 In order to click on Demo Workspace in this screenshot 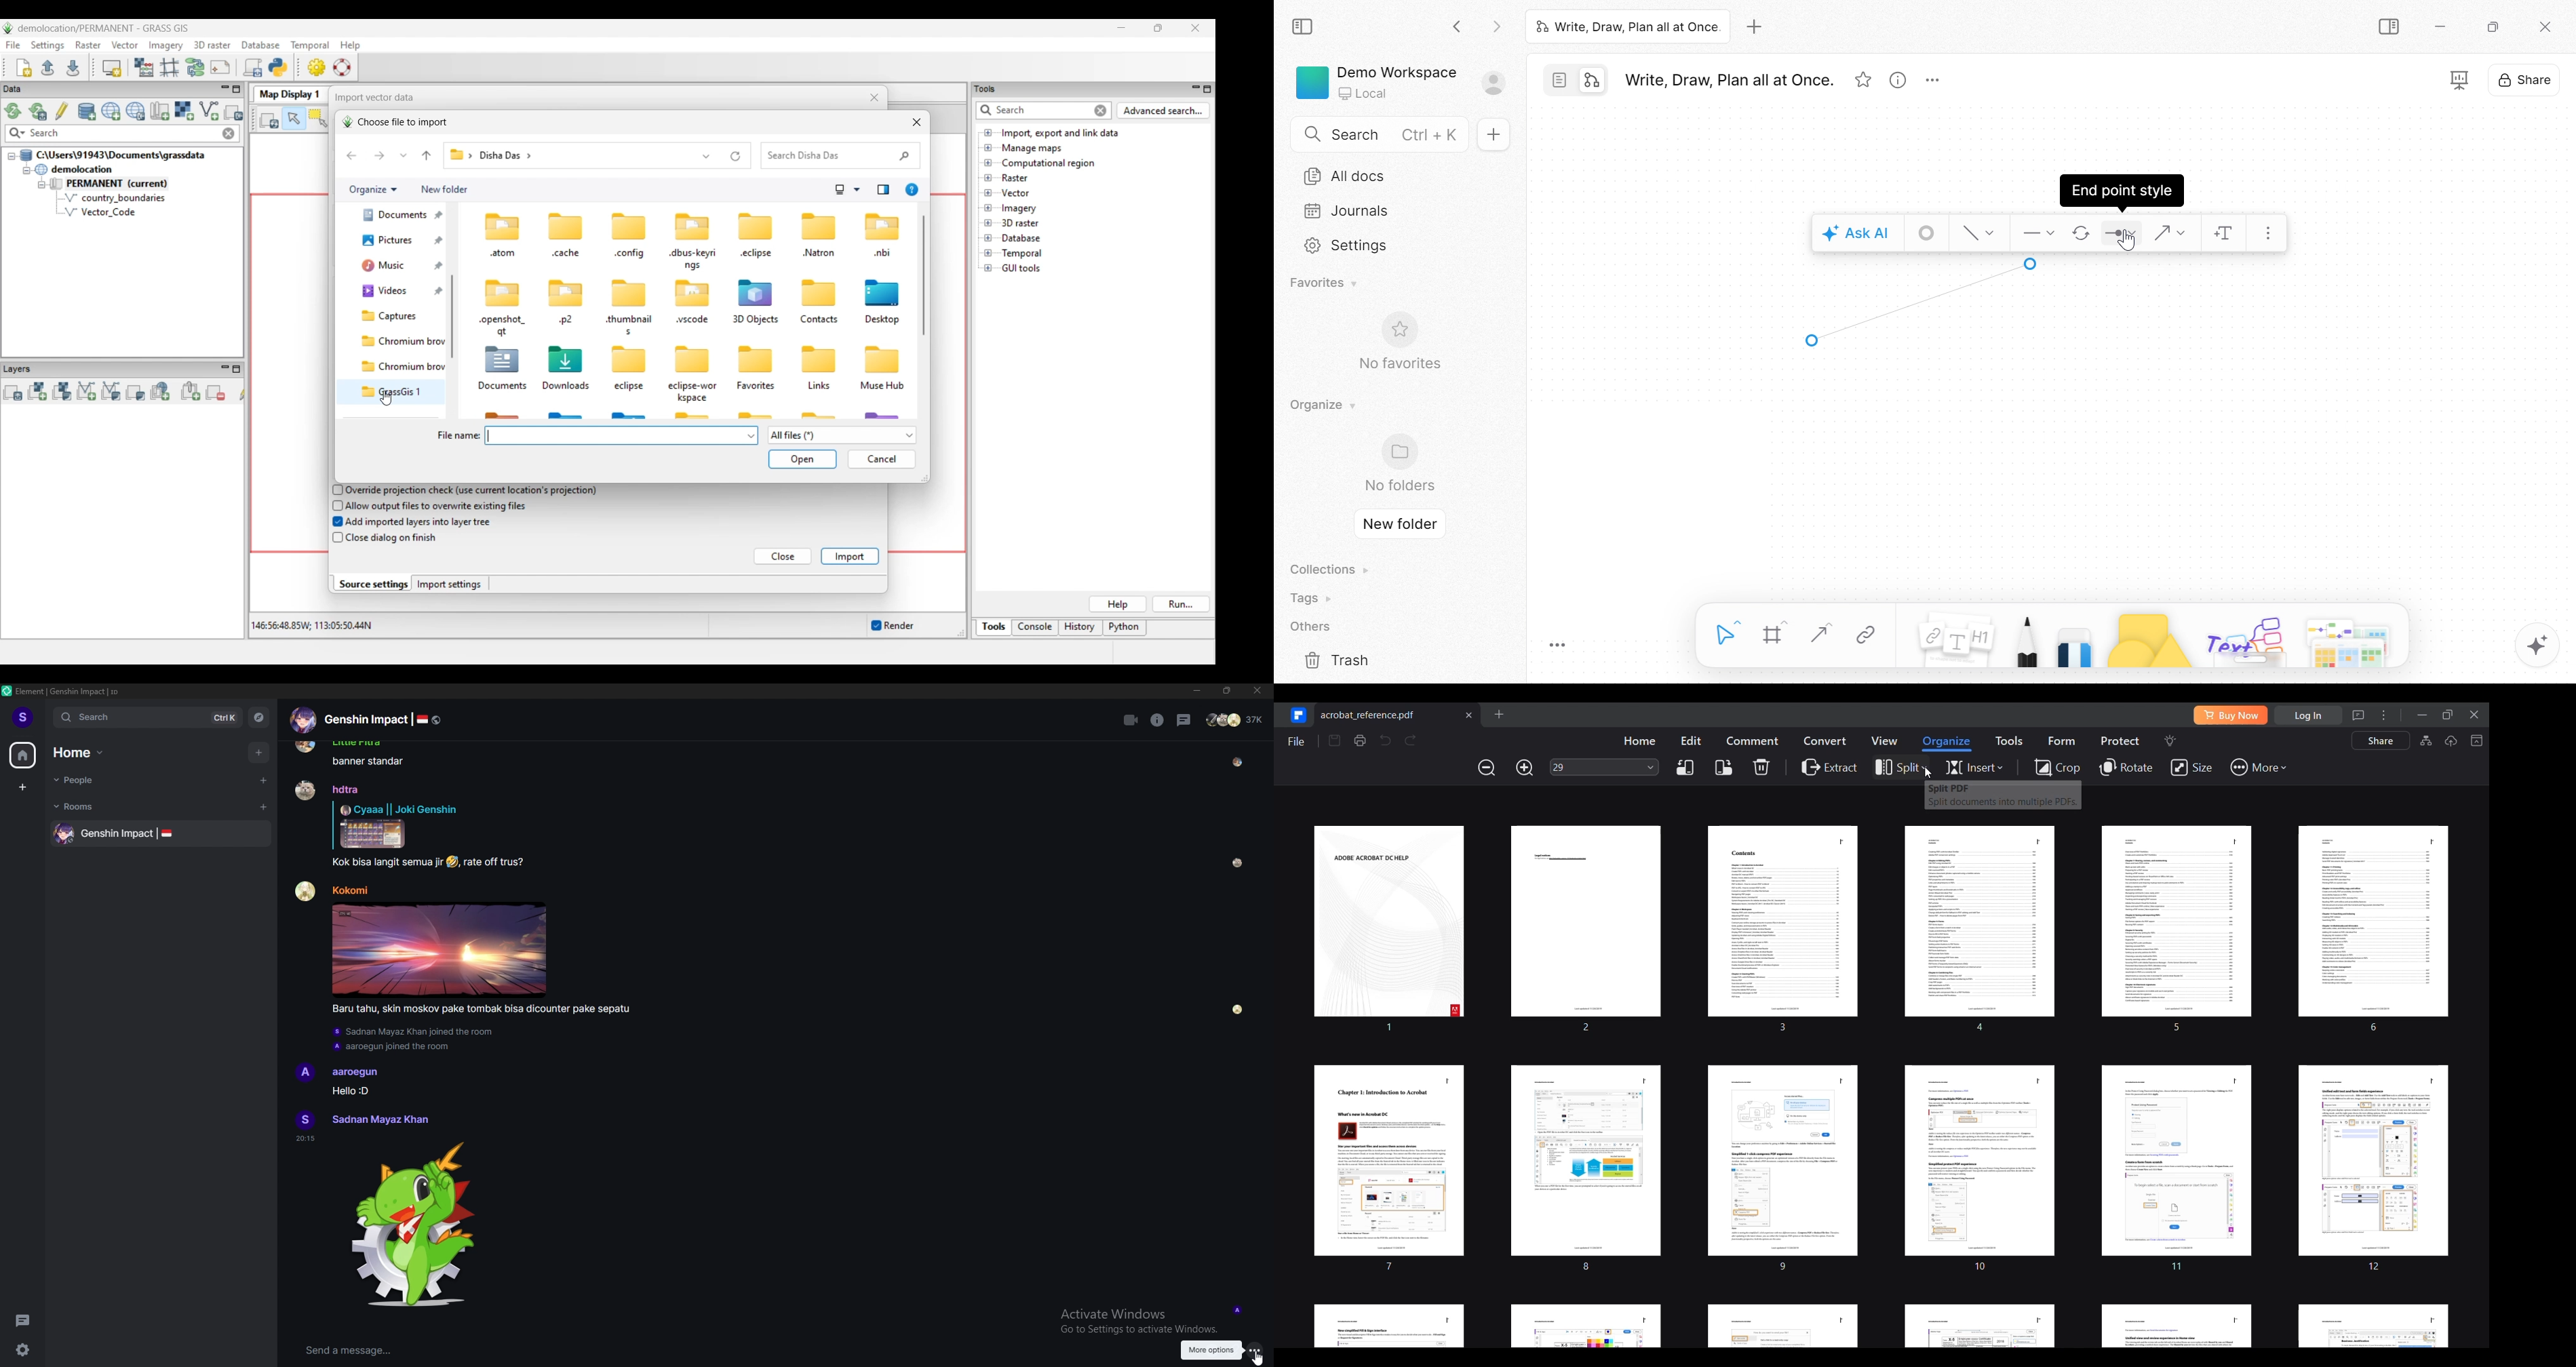, I will do `click(1396, 71)`.